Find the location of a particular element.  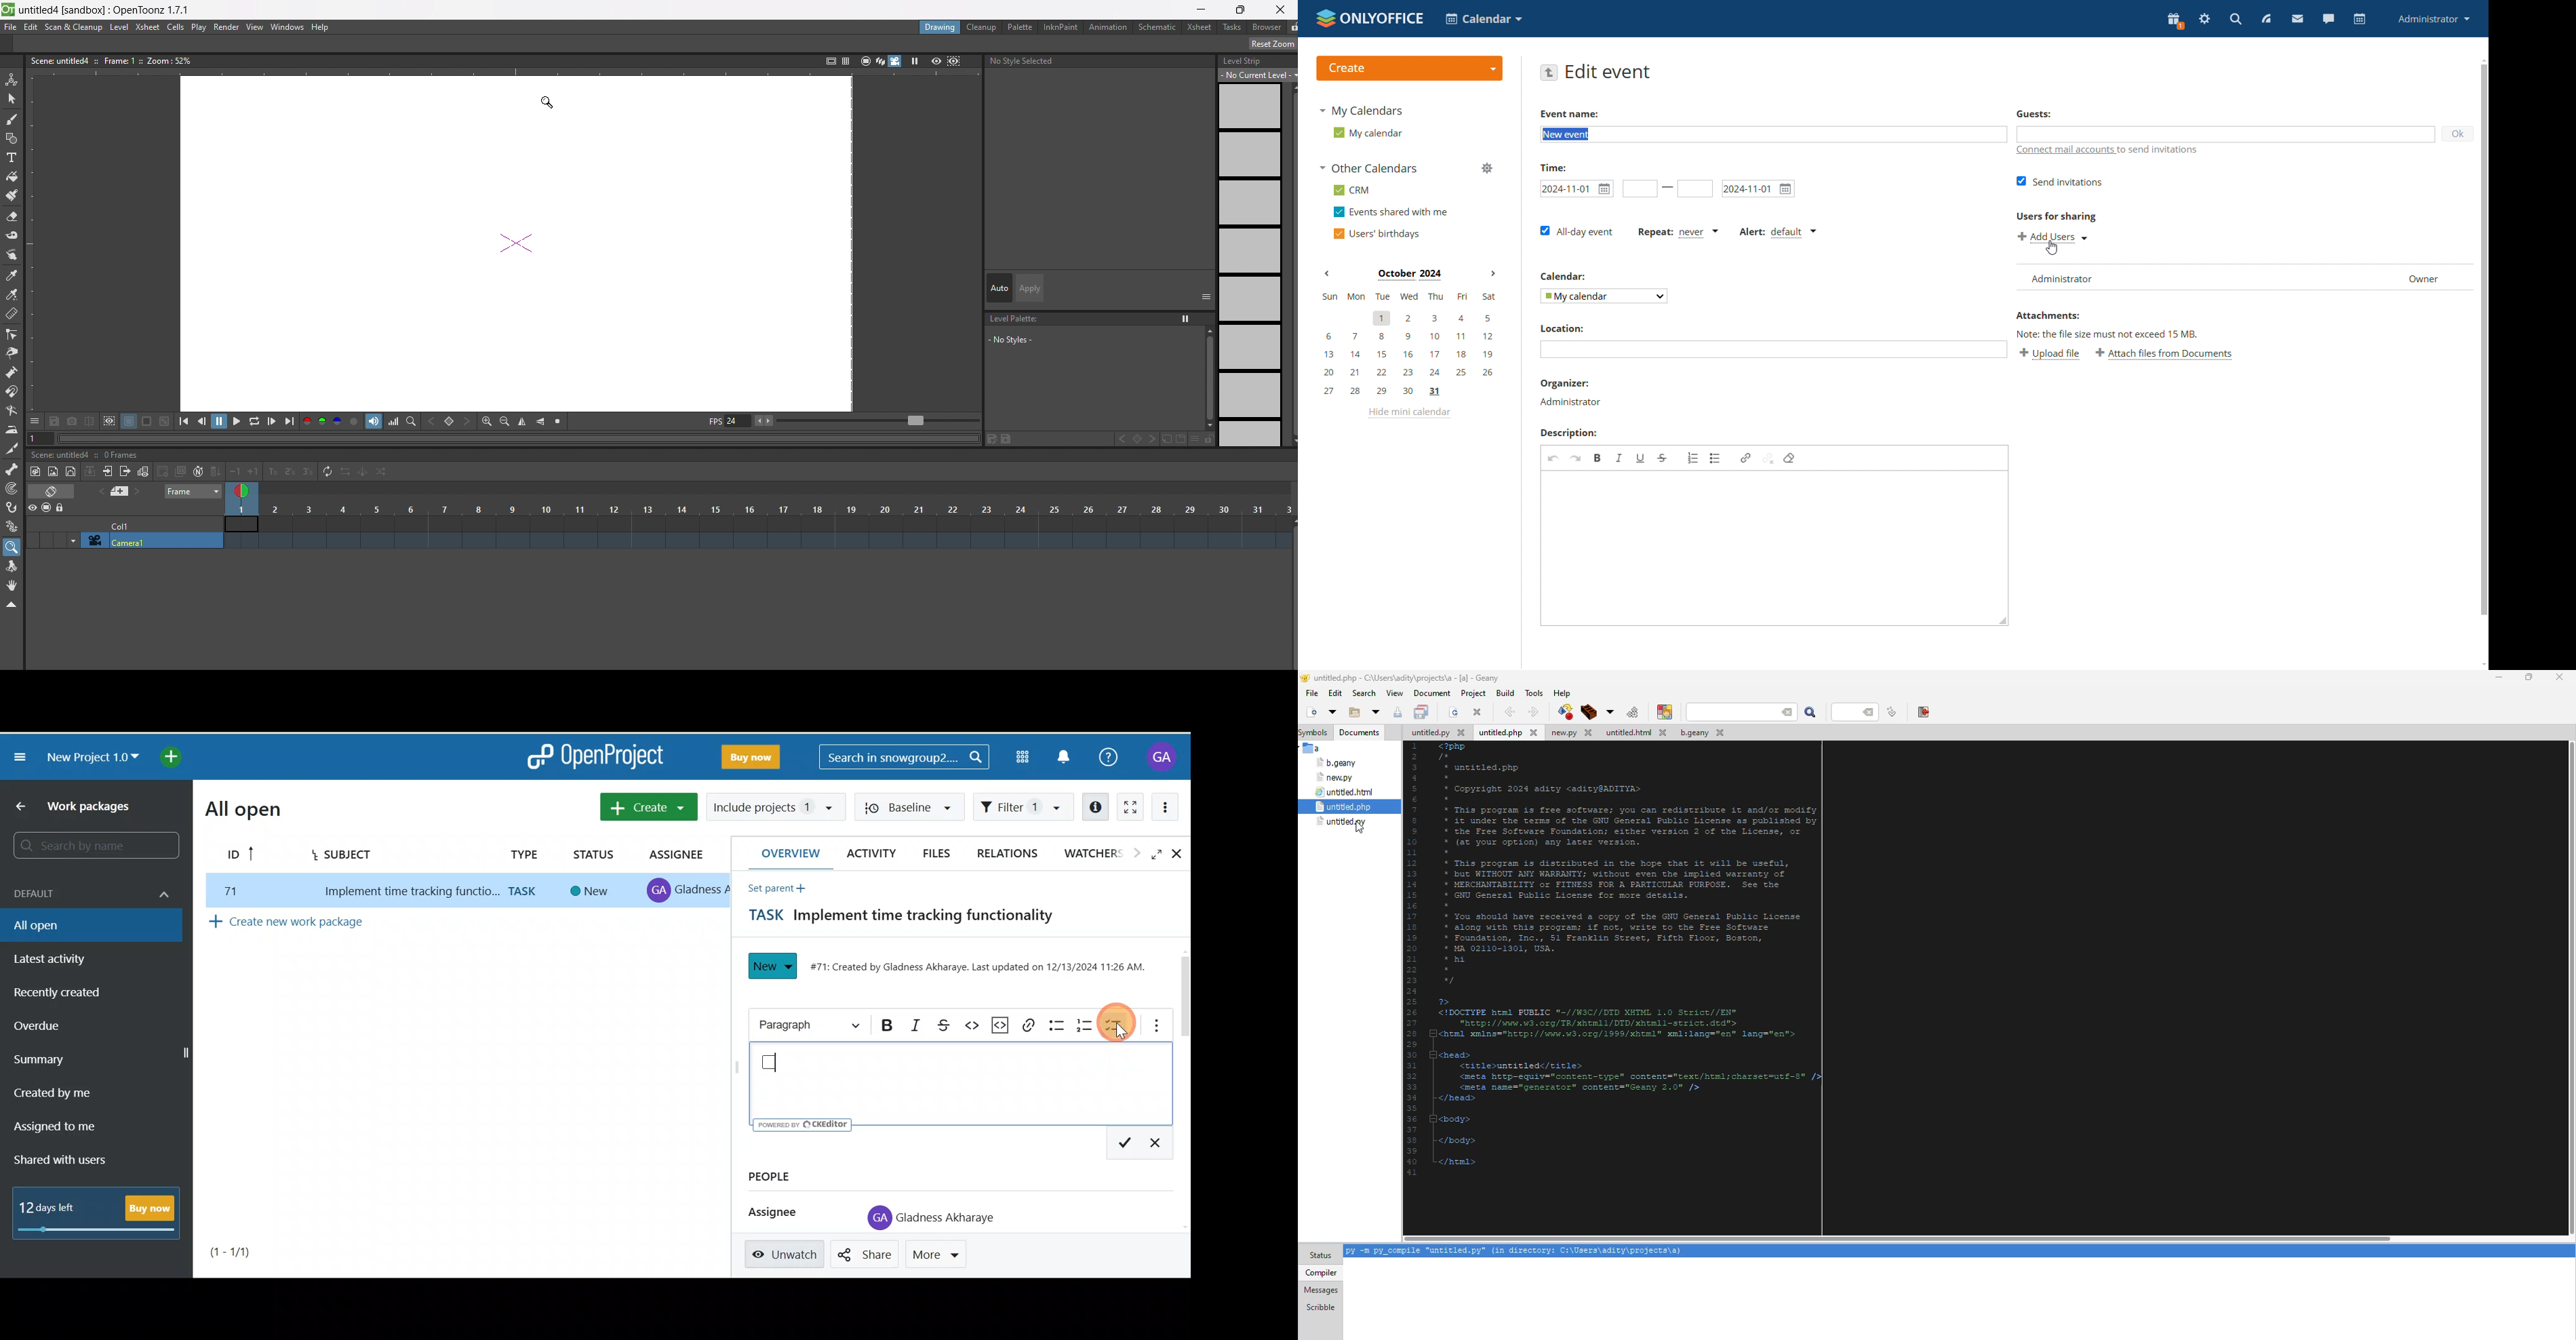

magnet tool is located at coordinates (13, 393).